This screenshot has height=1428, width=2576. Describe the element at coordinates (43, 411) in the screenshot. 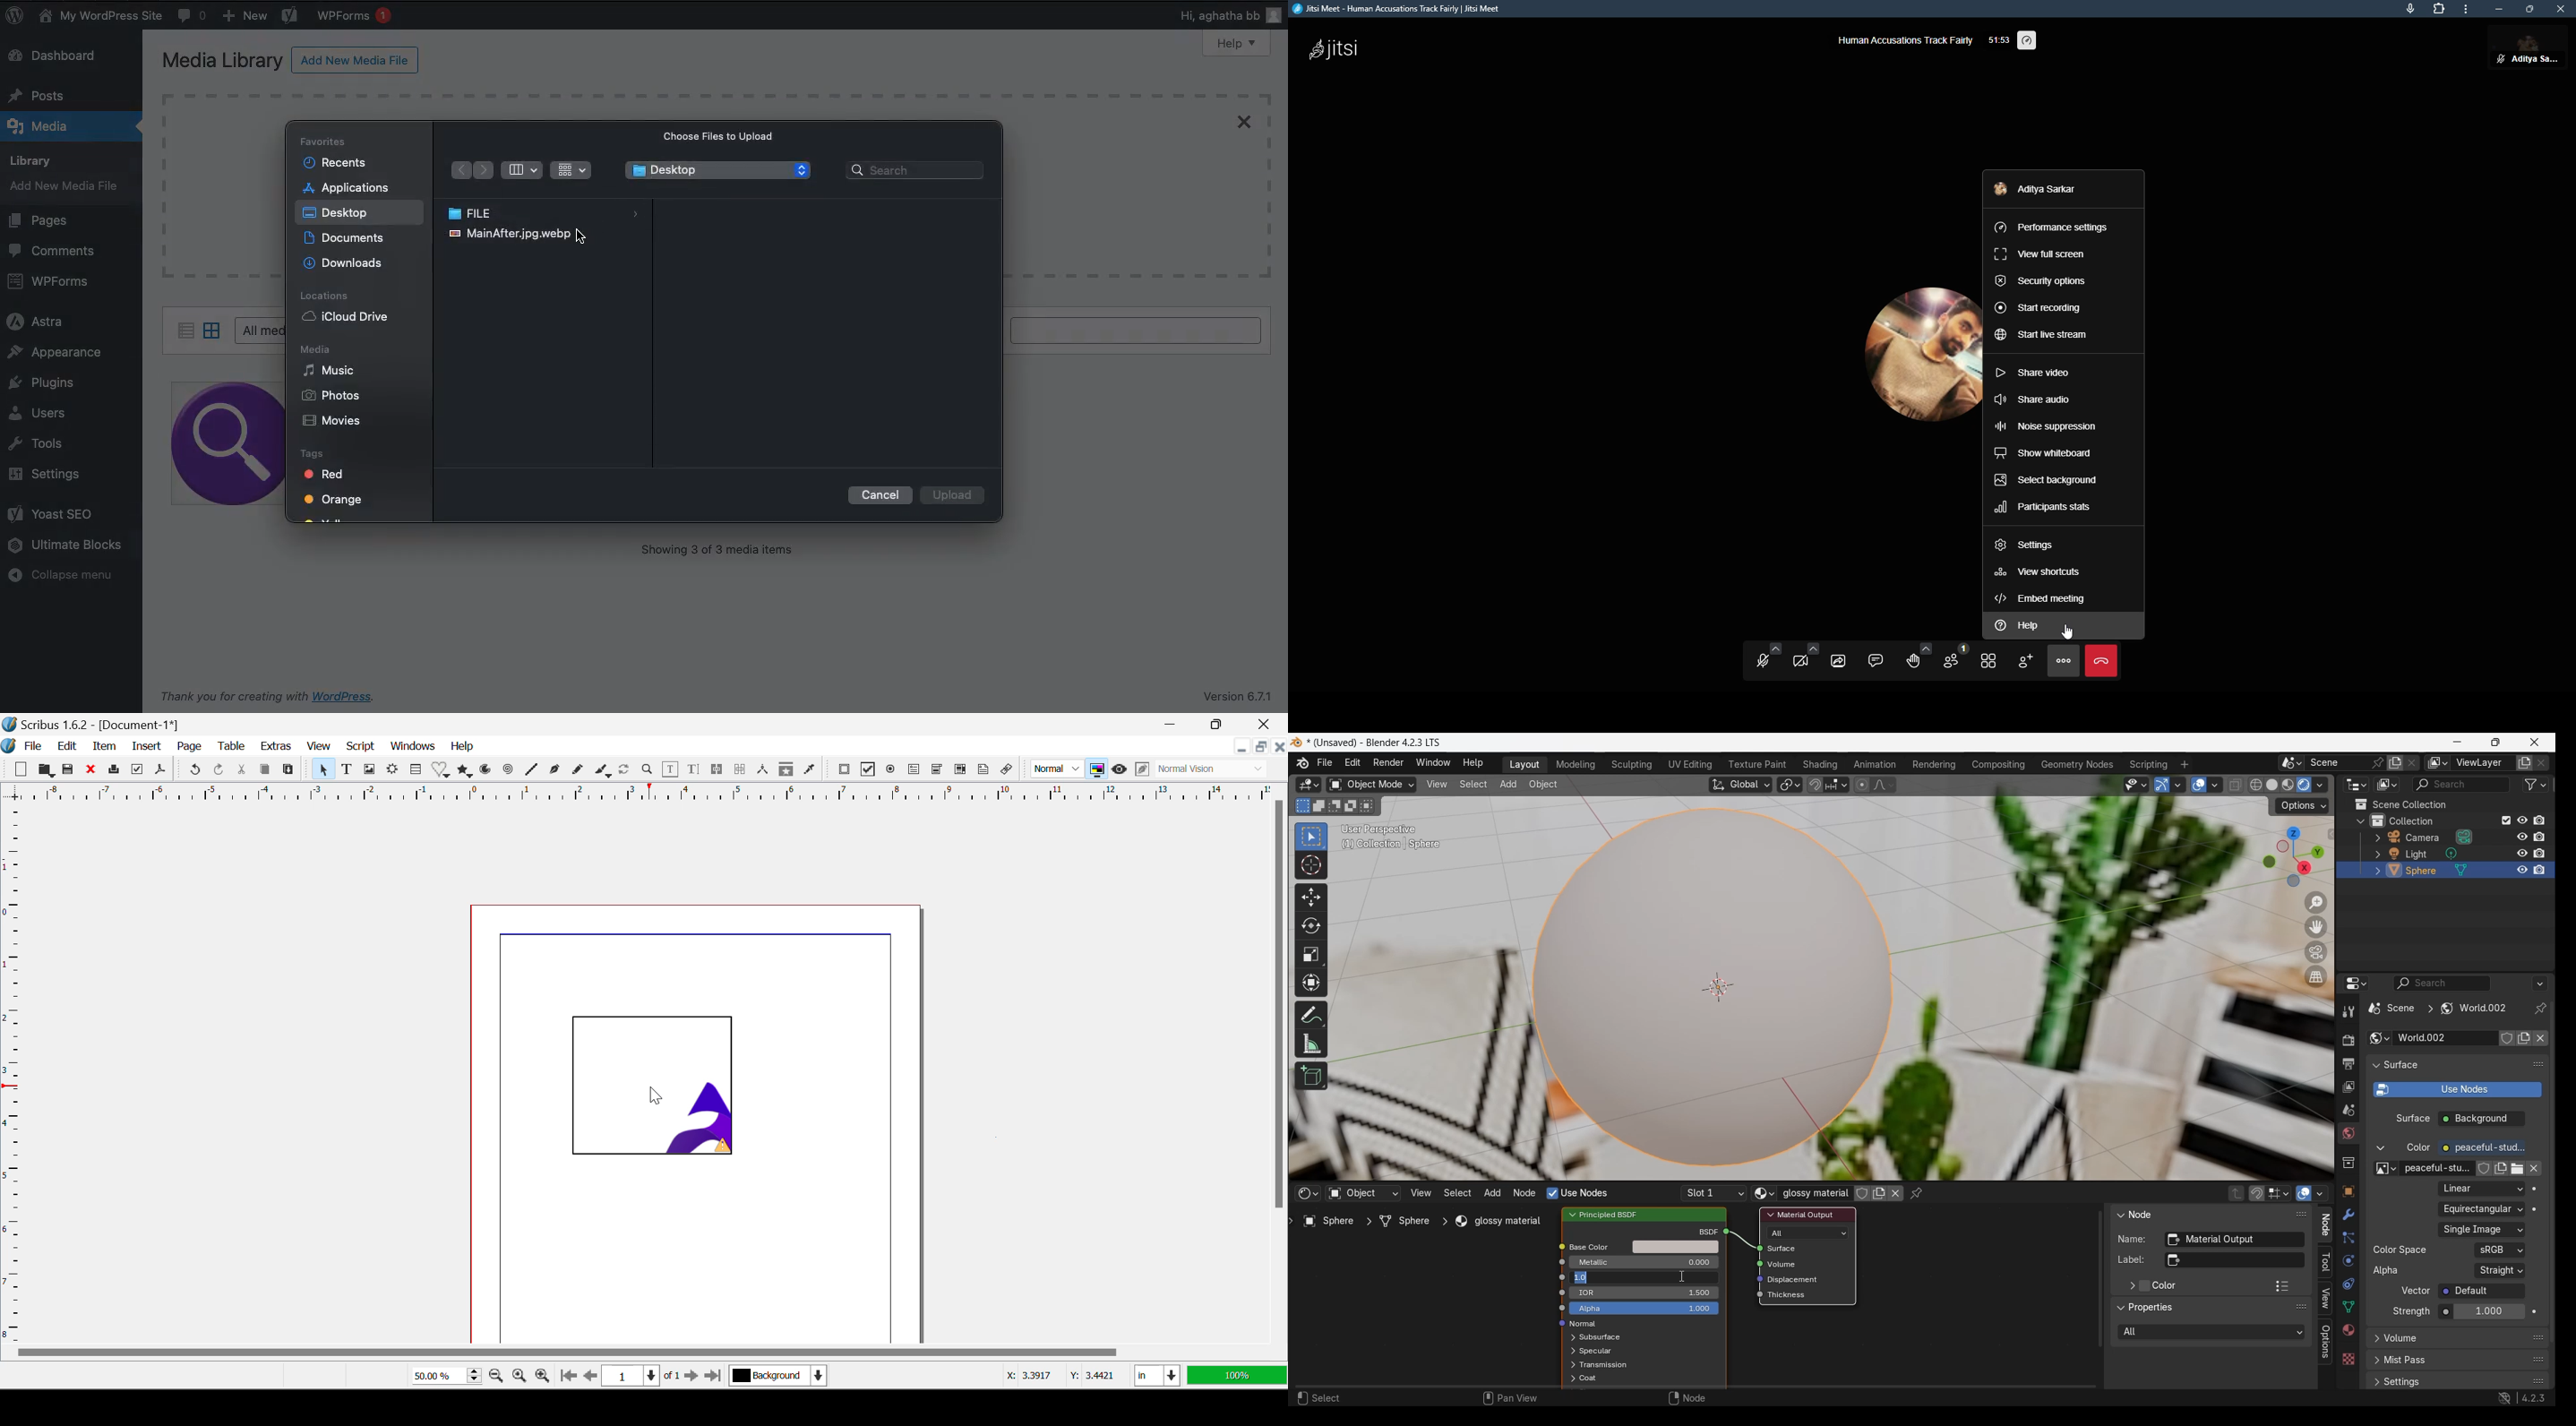

I see `Users` at that location.